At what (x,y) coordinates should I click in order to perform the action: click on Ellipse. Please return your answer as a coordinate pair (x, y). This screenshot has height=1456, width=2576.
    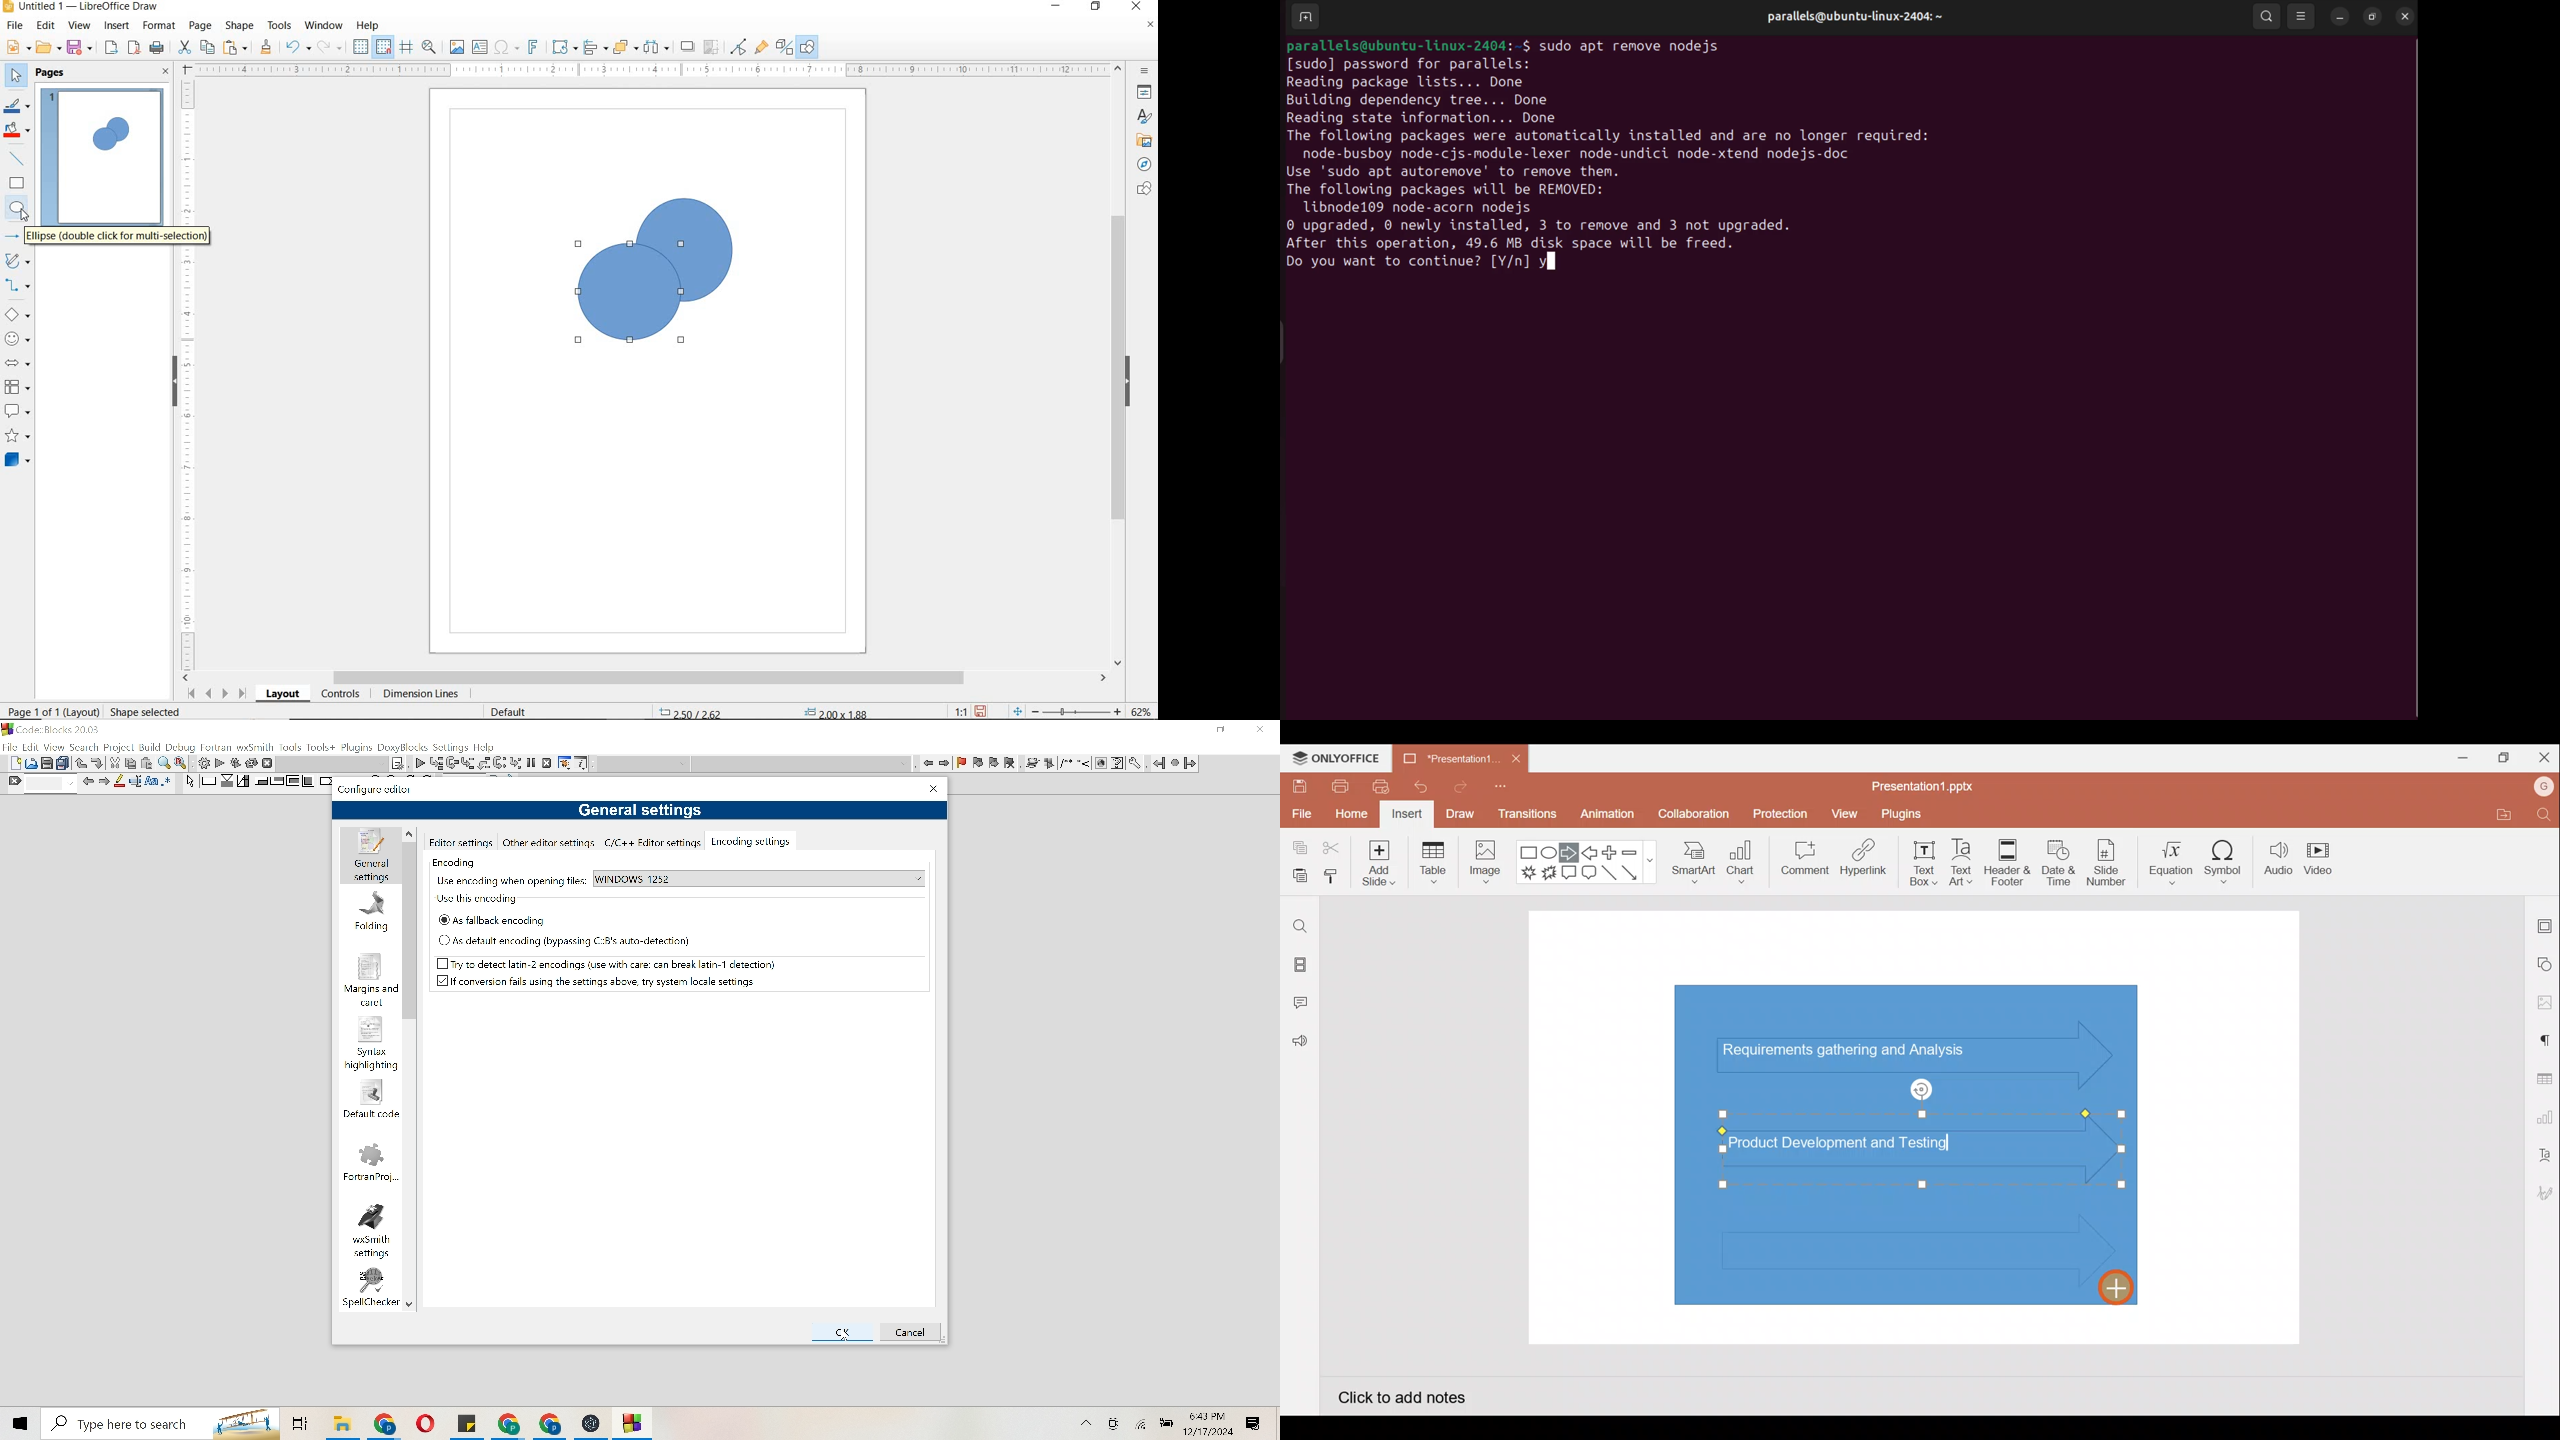
    Looking at the image, I should click on (1551, 852).